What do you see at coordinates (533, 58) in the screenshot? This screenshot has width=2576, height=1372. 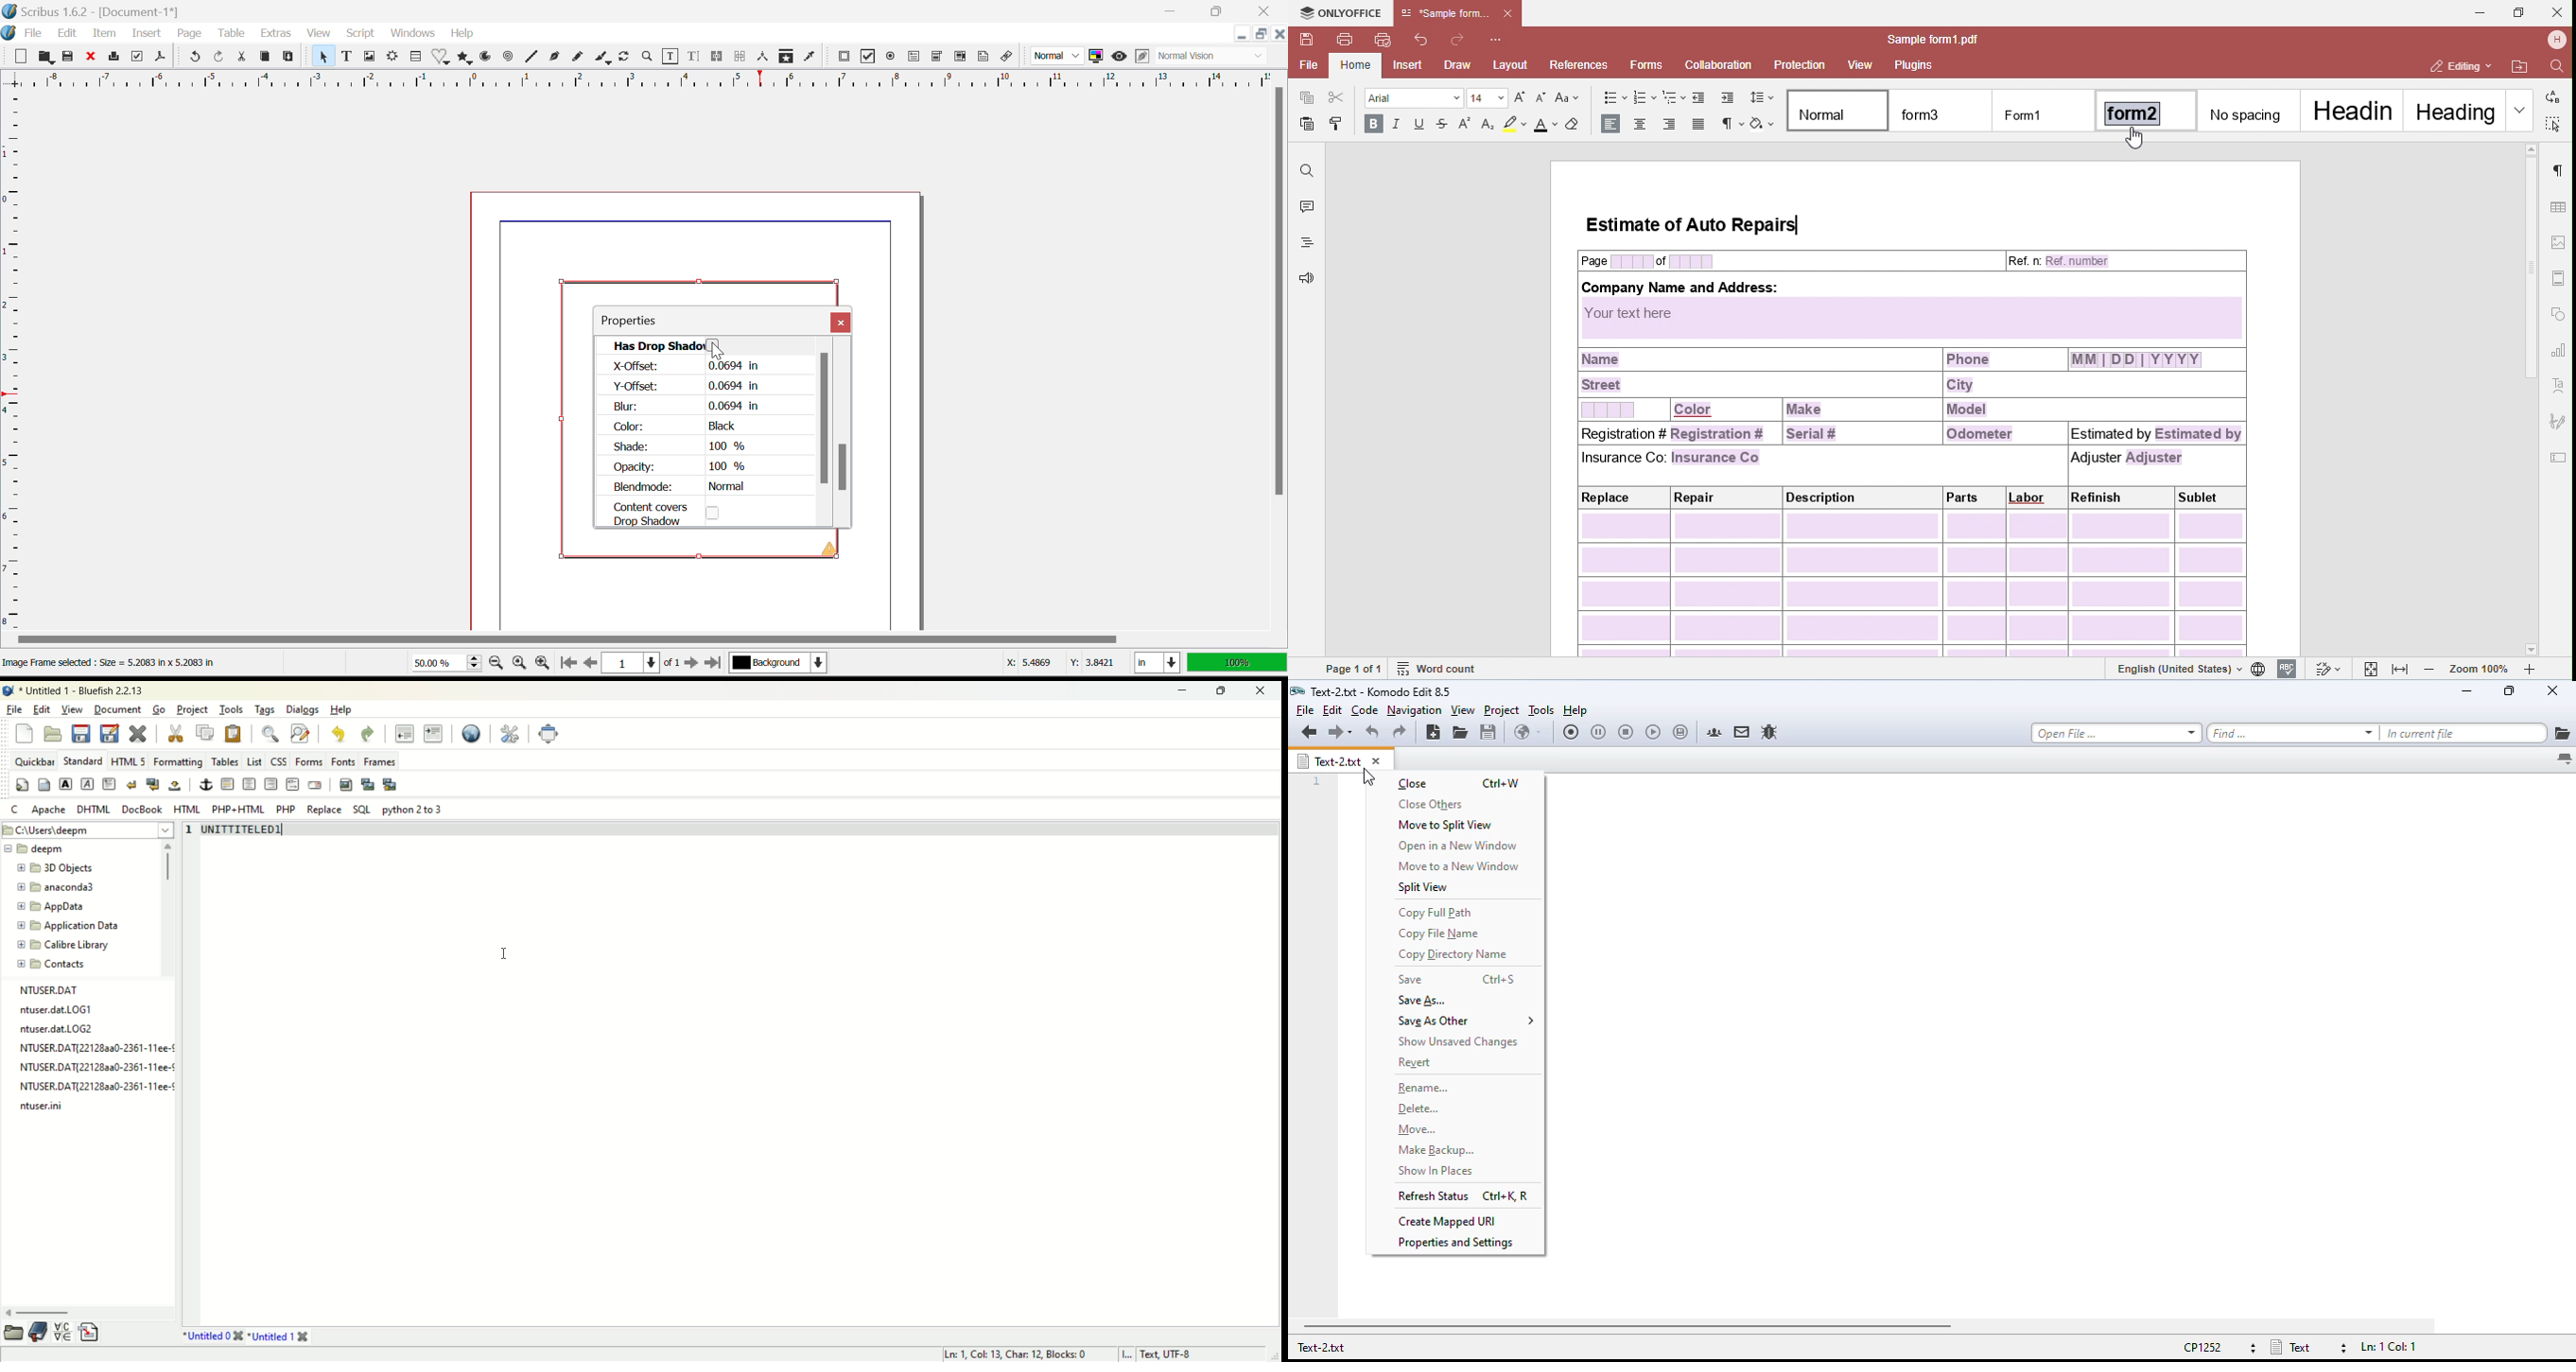 I see `Line` at bounding box center [533, 58].